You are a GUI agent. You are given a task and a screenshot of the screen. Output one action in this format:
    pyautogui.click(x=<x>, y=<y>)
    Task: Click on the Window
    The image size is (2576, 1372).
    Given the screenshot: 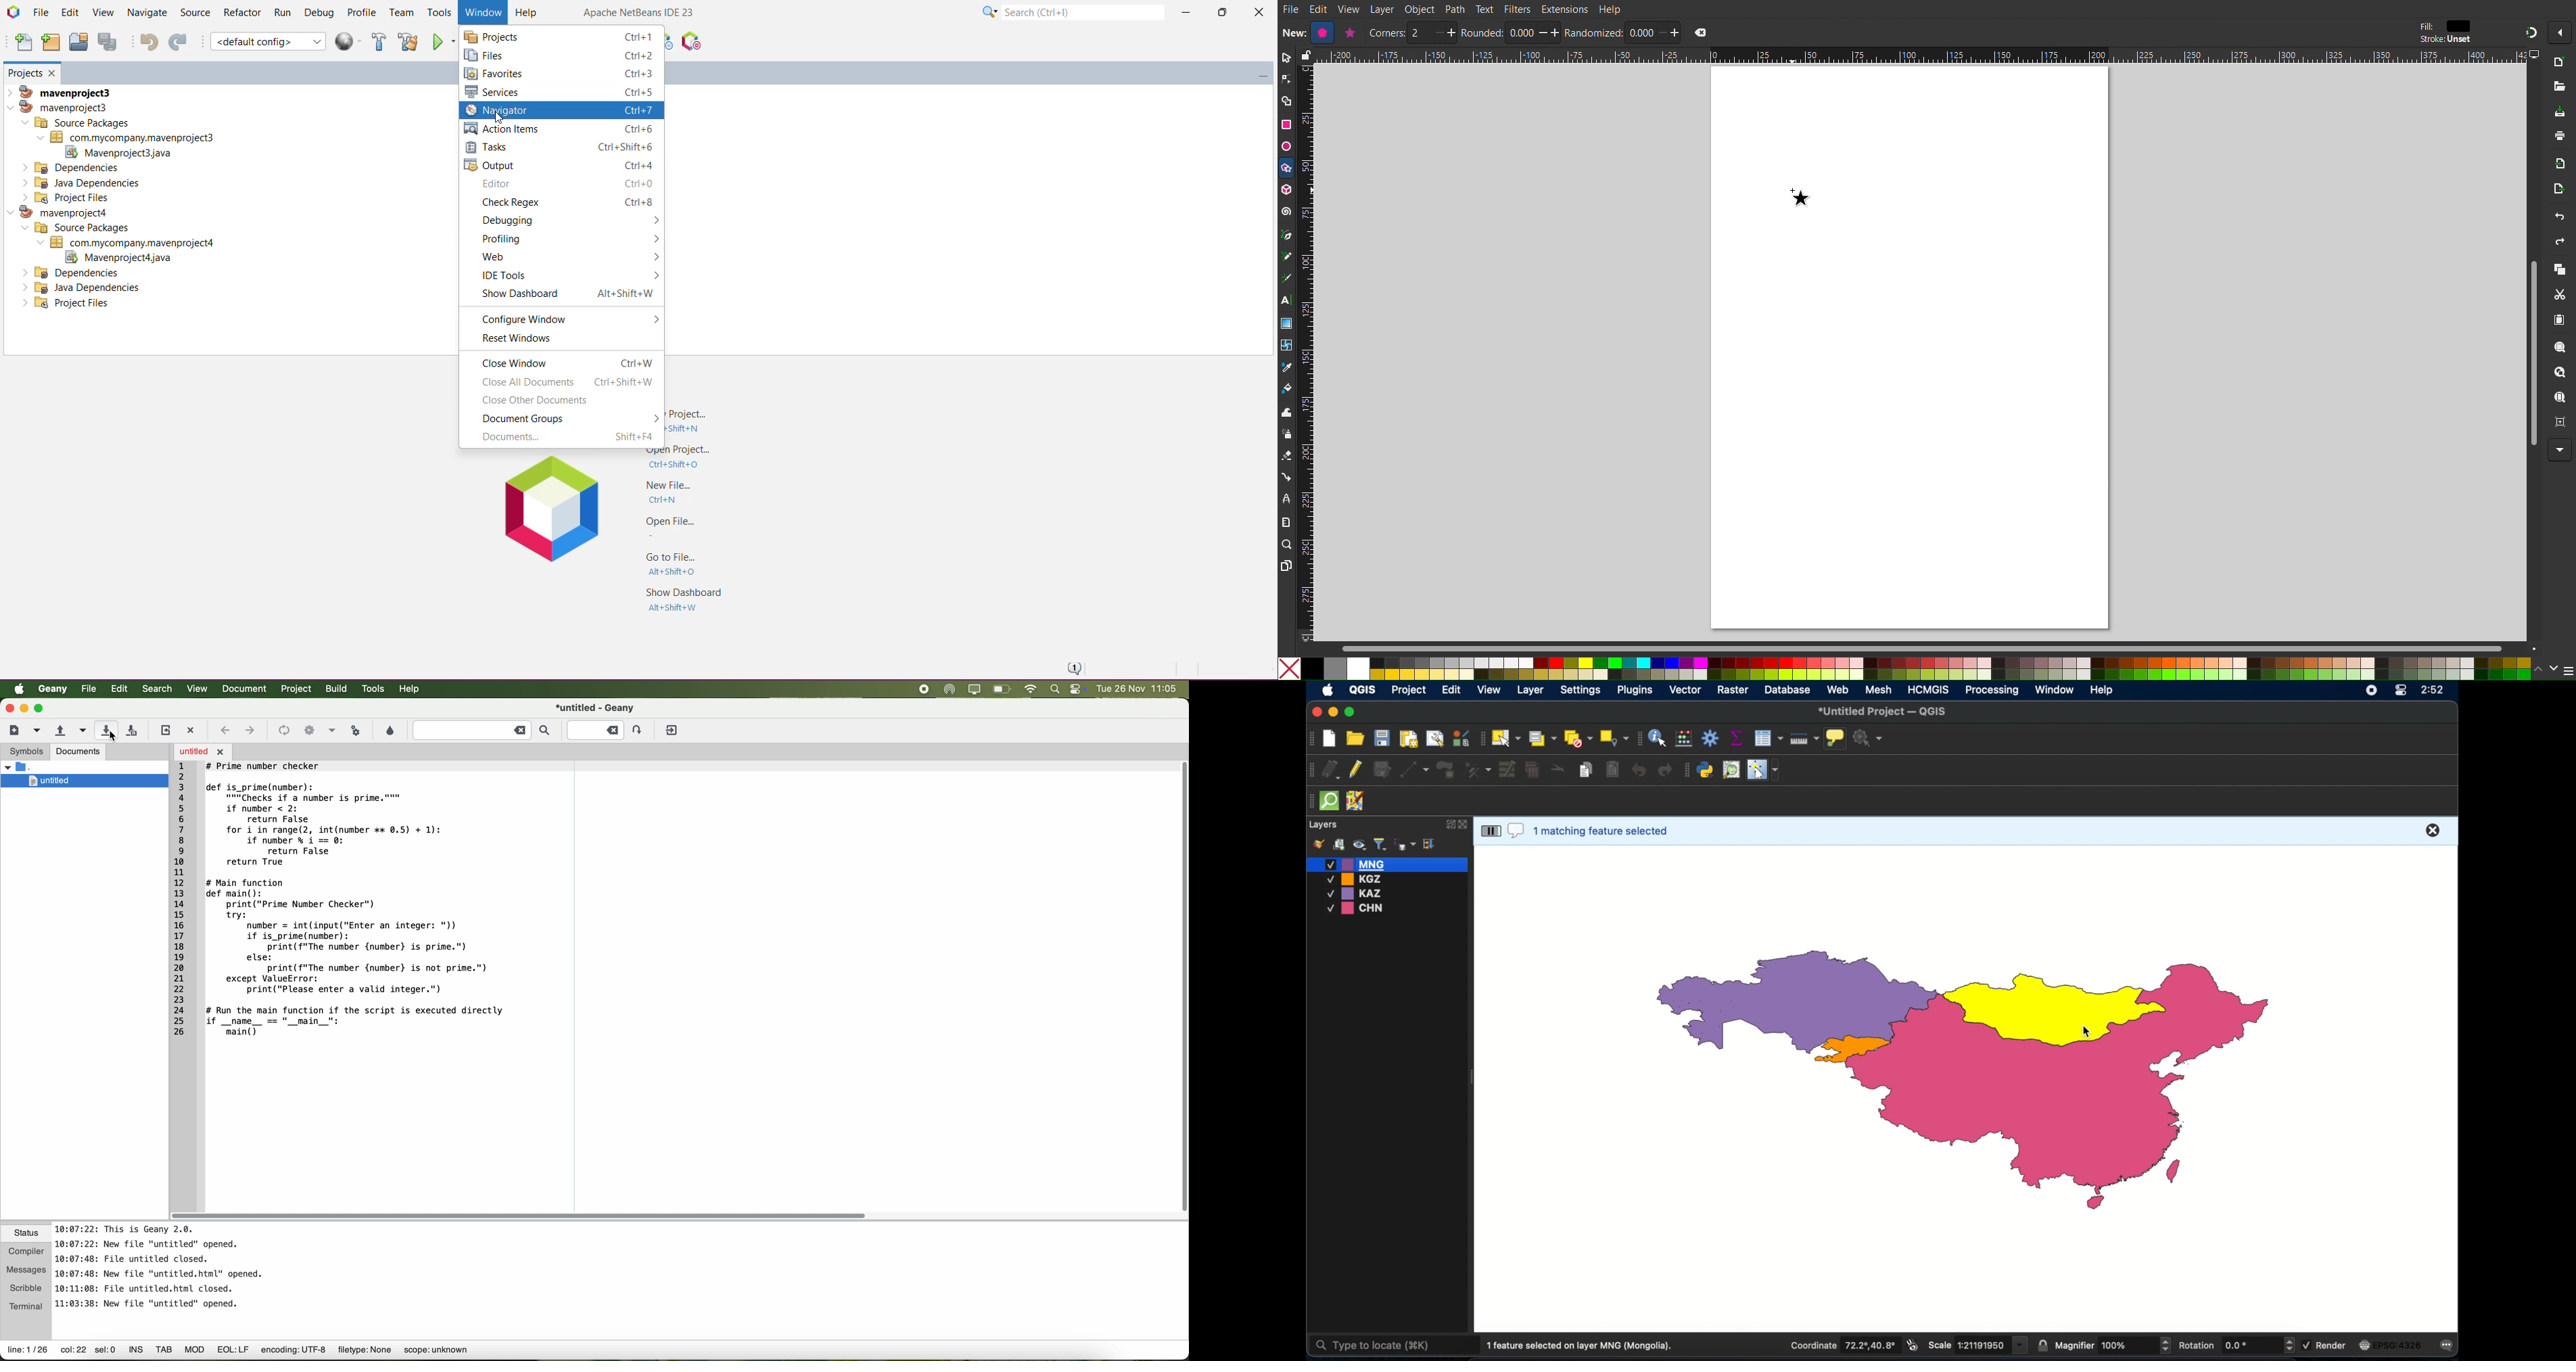 What is the action you would take?
    pyautogui.click(x=481, y=13)
    